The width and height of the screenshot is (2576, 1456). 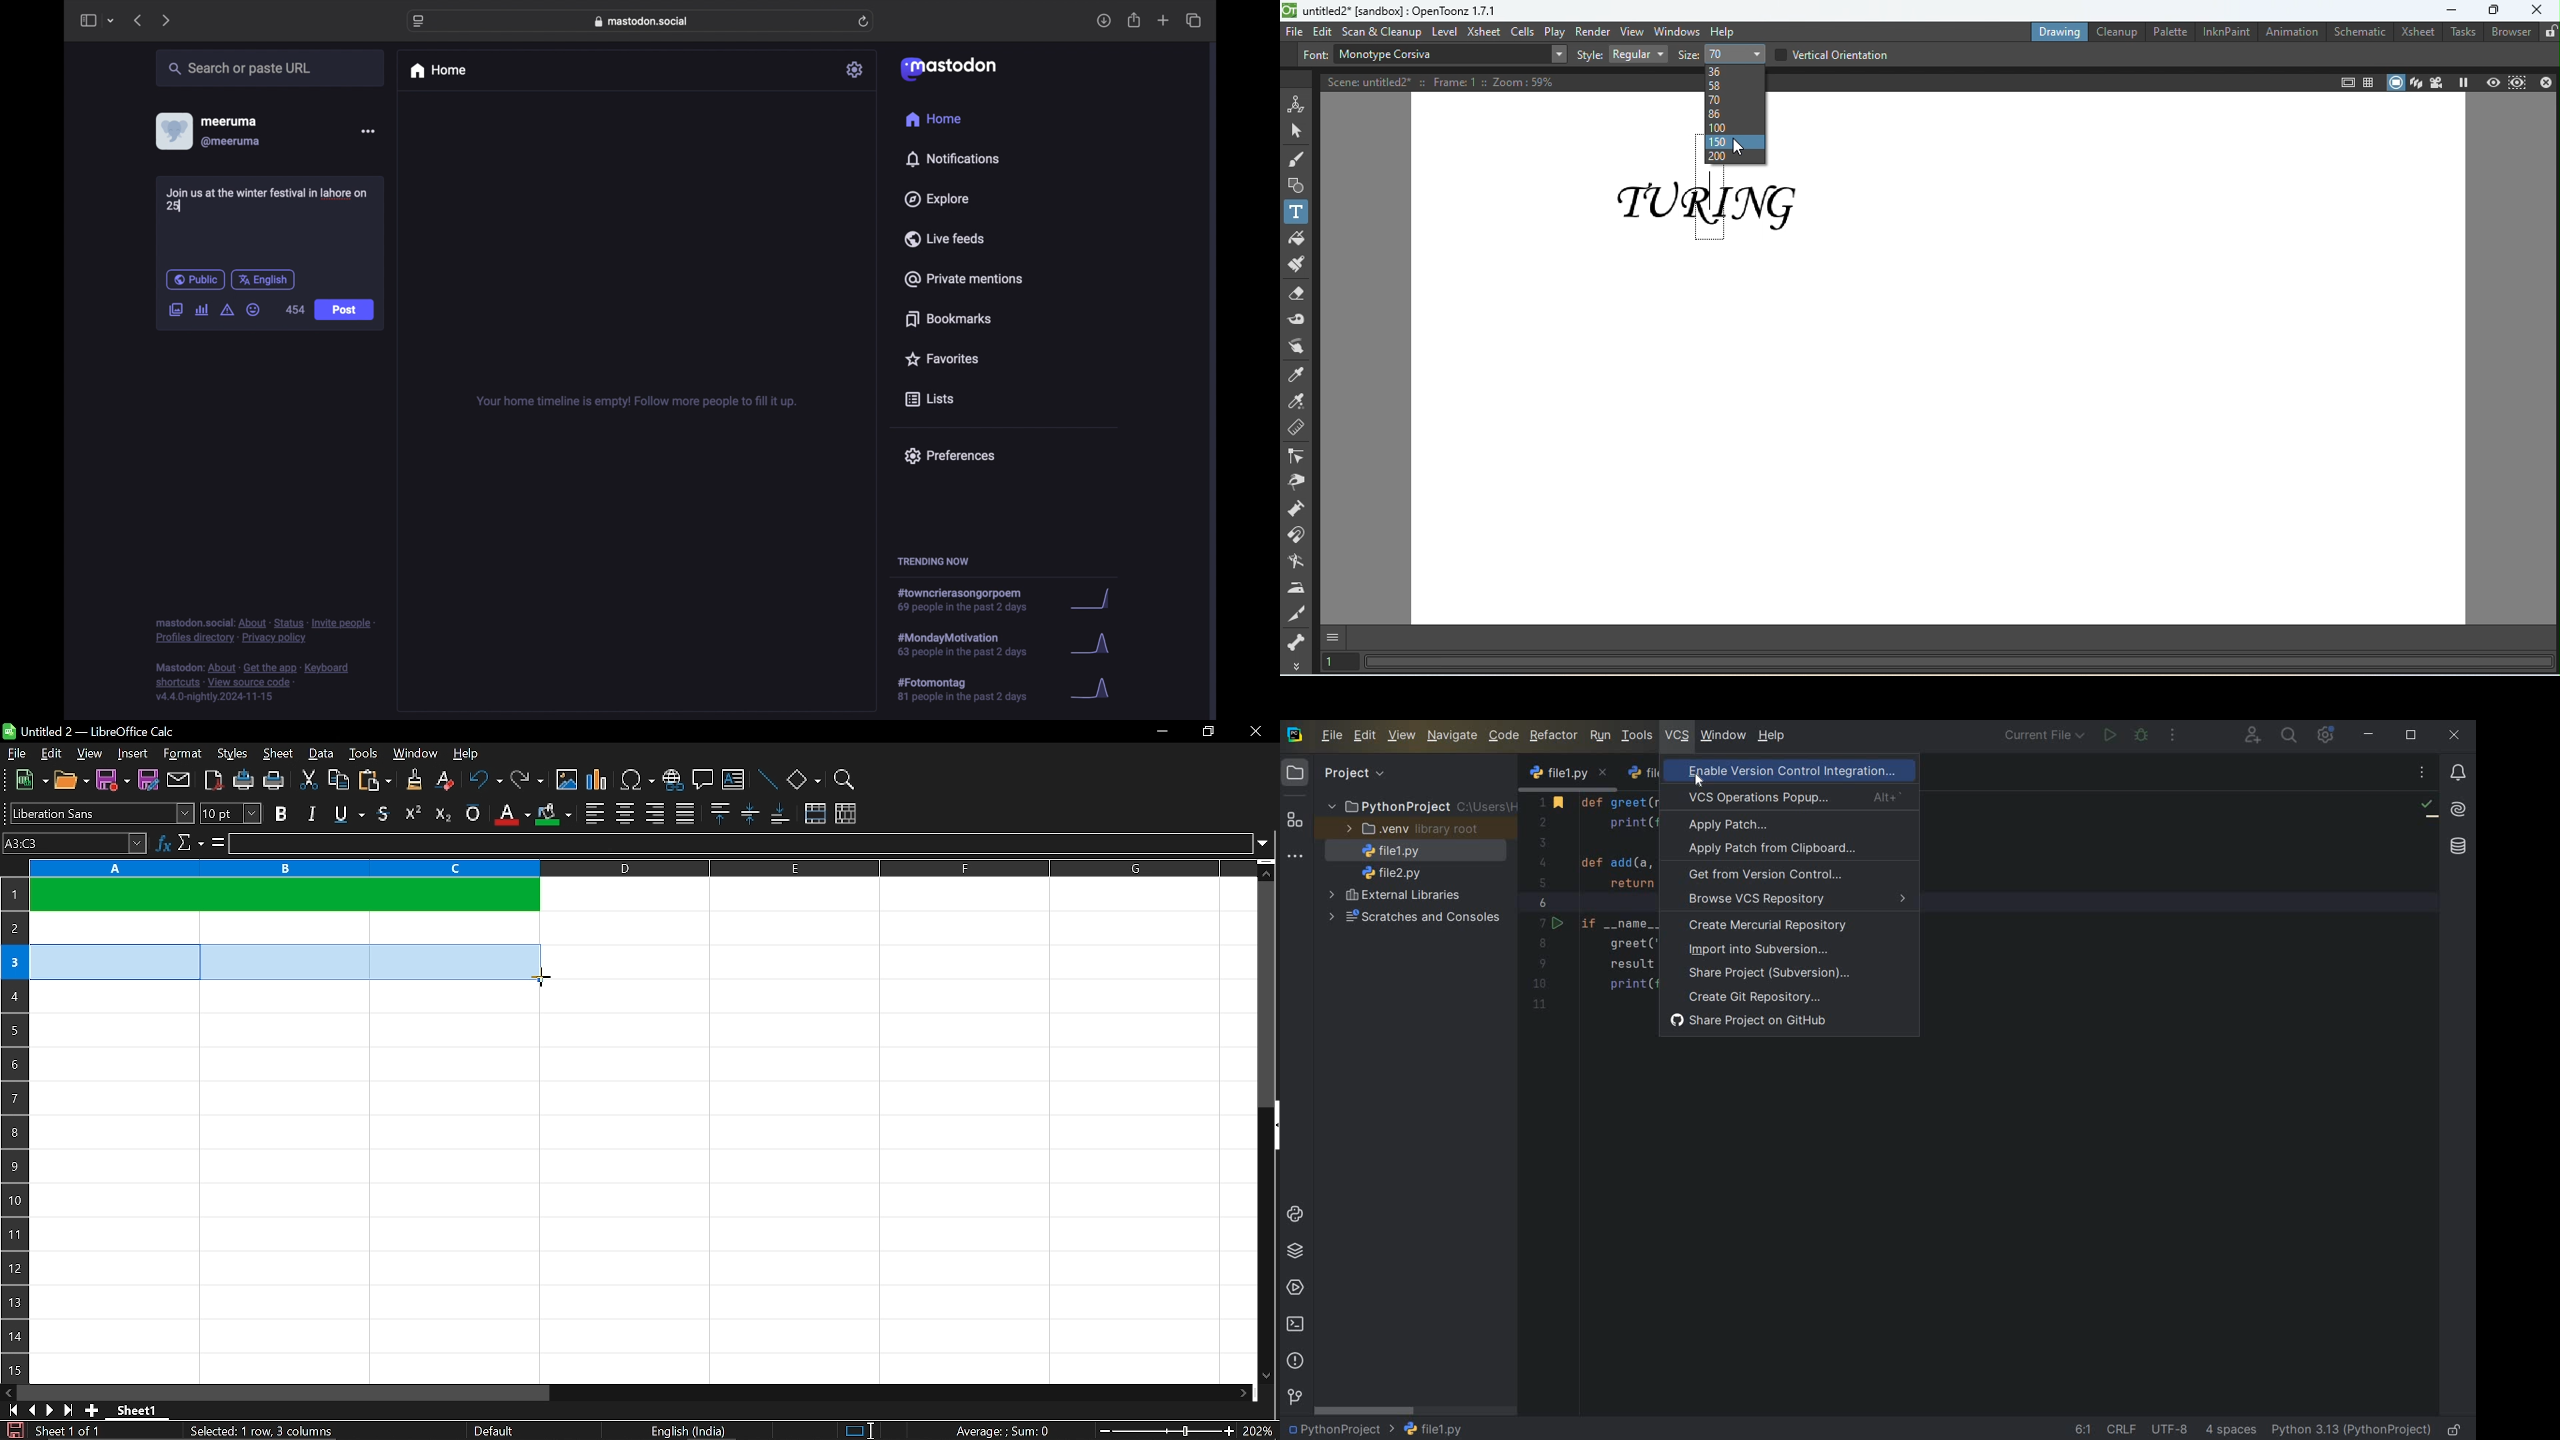 What do you see at coordinates (1332, 737) in the screenshot?
I see `file` at bounding box center [1332, 737].